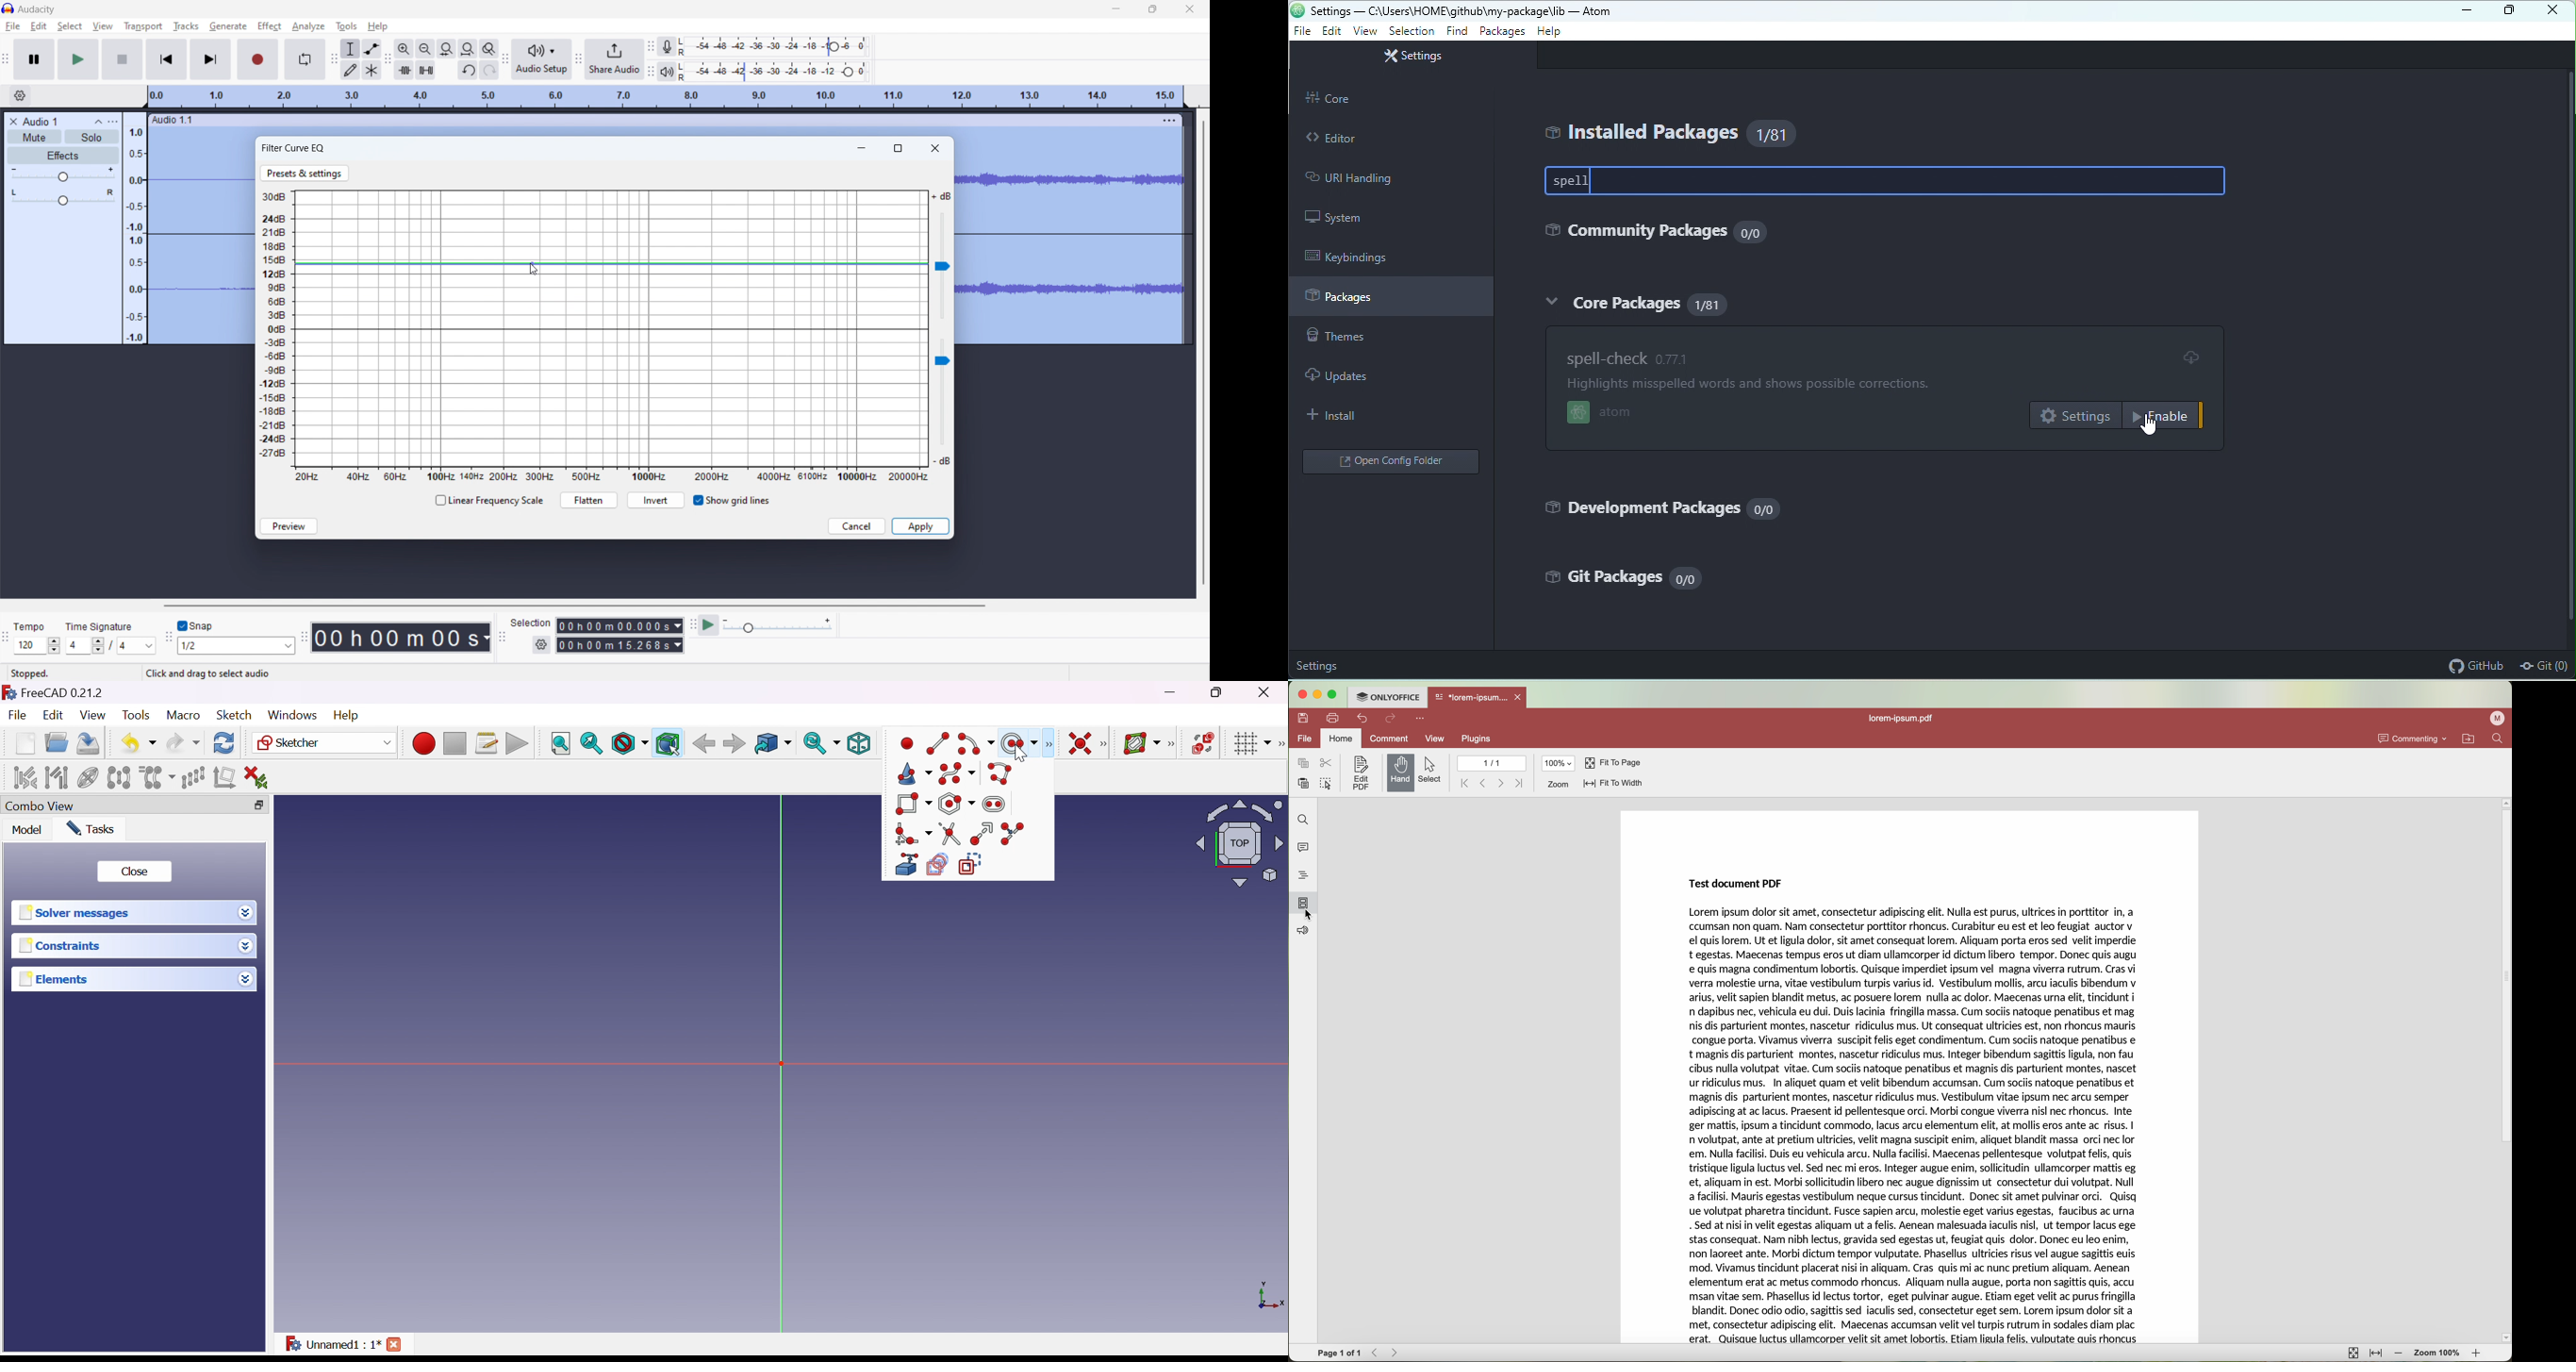 The image size is (2576, 1372). Describe the element at coordinates (404, 48) in the screenshot. I see `zoom in` at that location.